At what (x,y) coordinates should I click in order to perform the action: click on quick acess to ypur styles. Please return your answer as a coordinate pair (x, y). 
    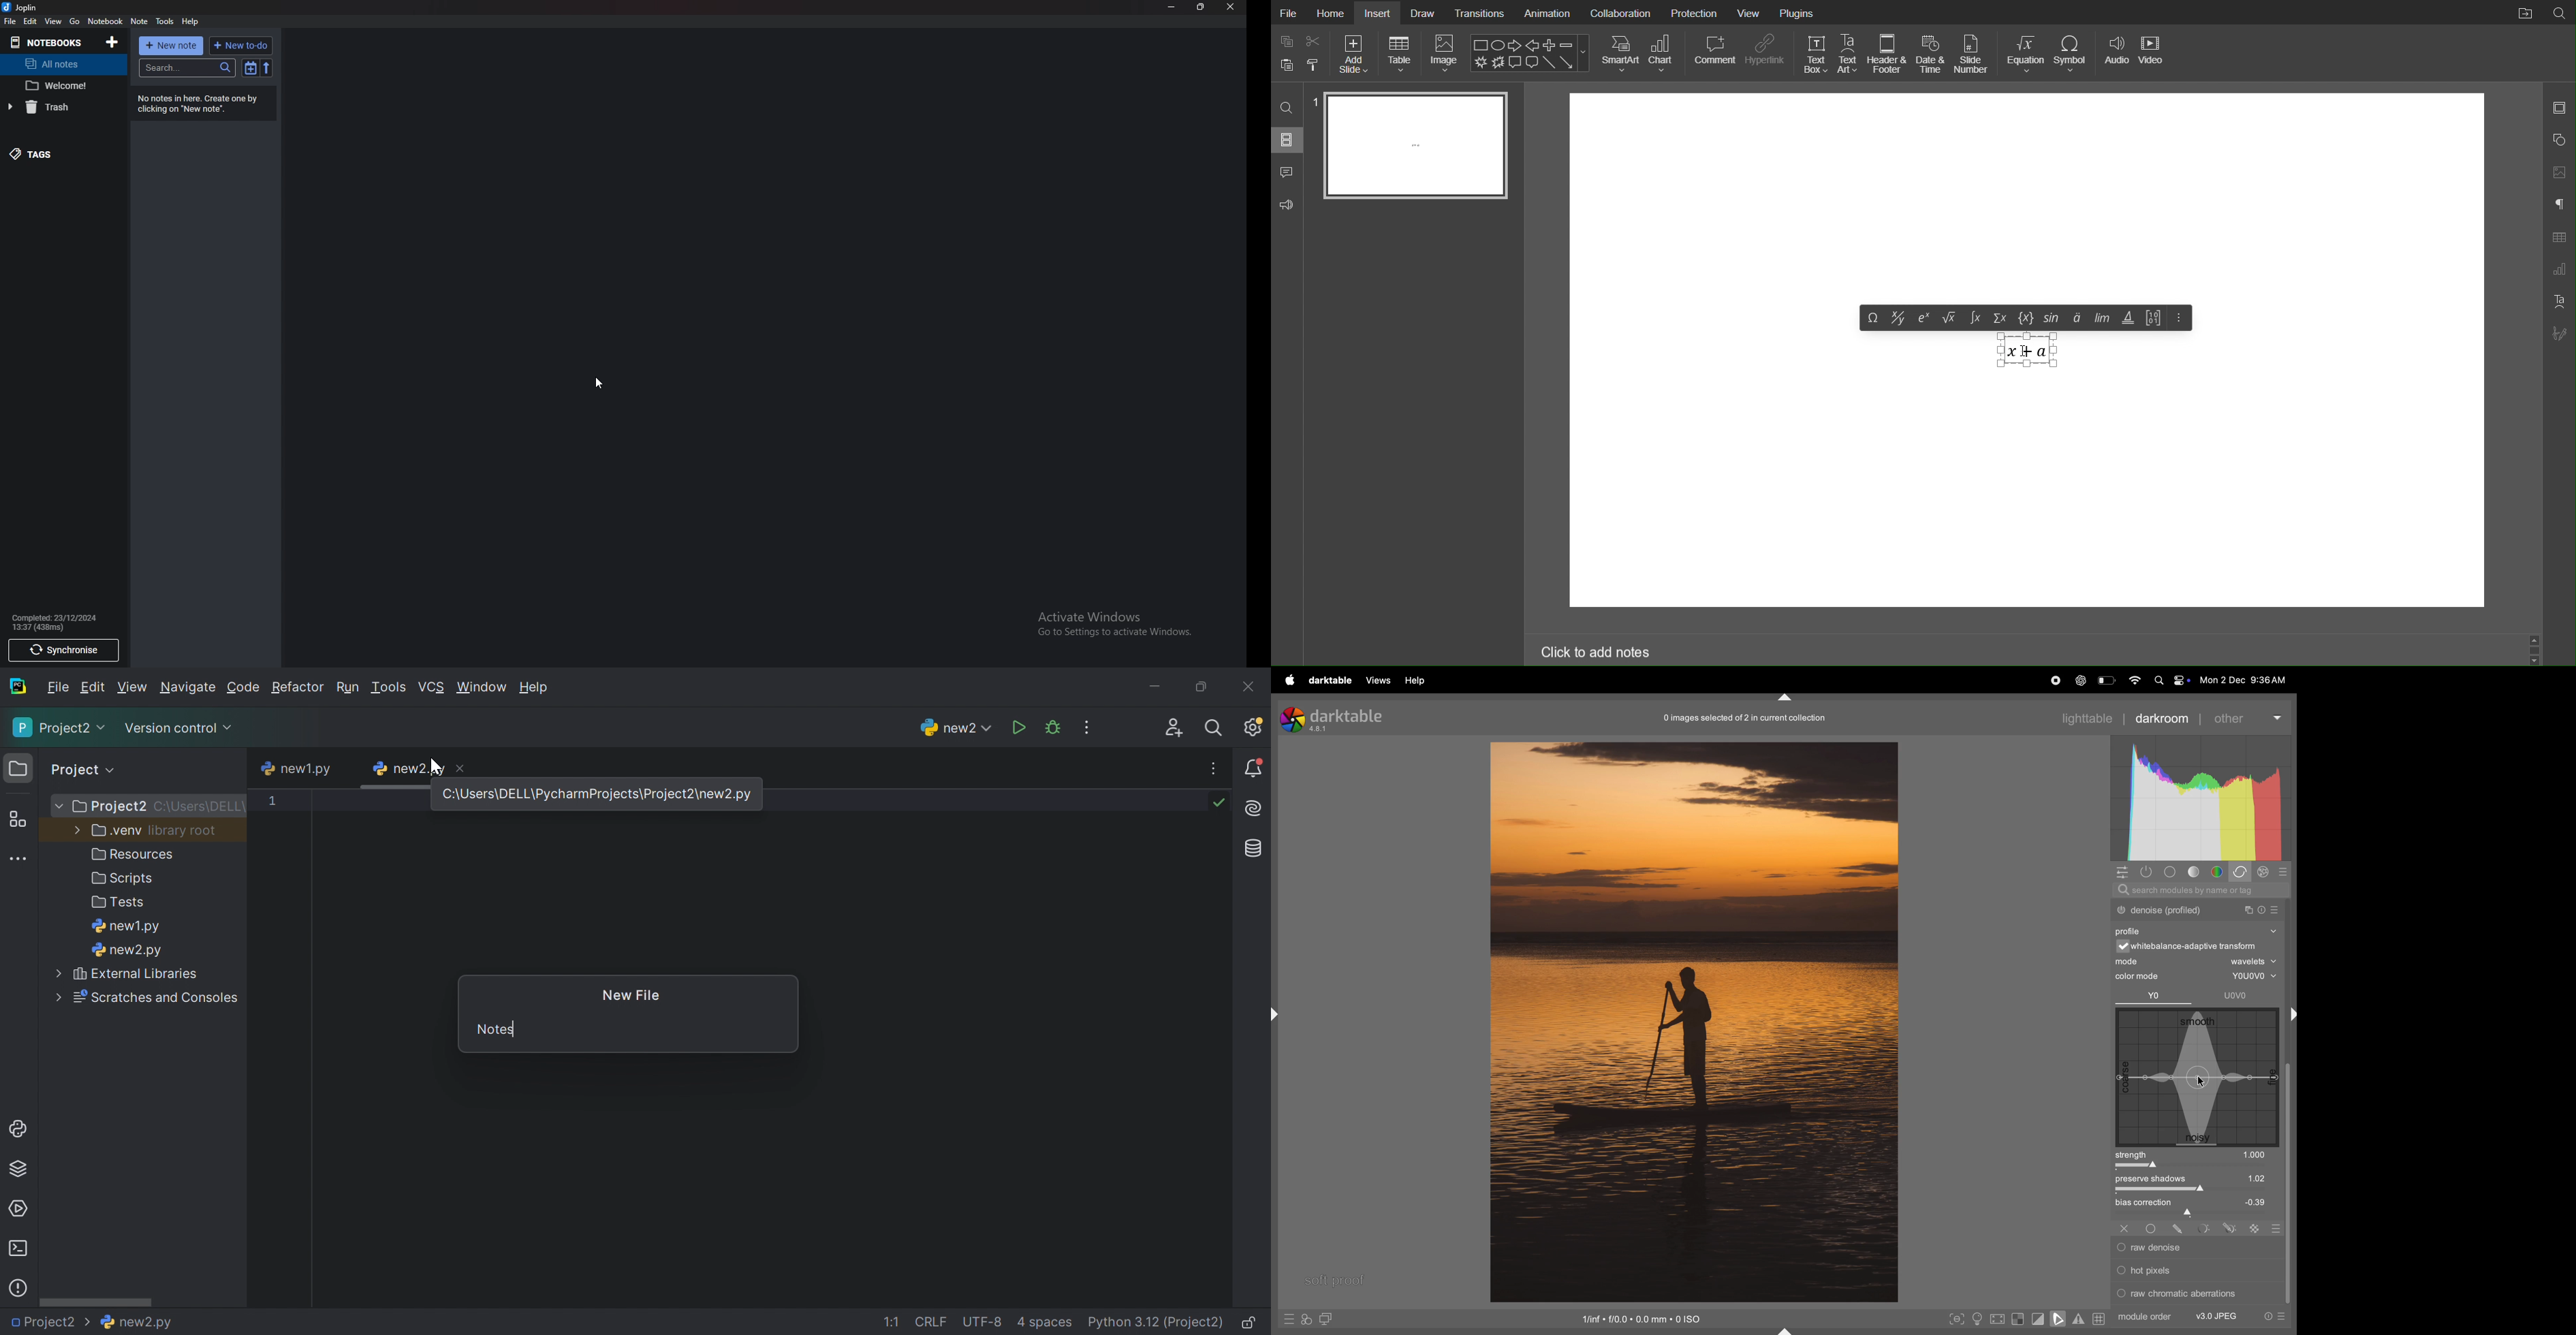
    Looking at the image, I should click on (1306, 1320).